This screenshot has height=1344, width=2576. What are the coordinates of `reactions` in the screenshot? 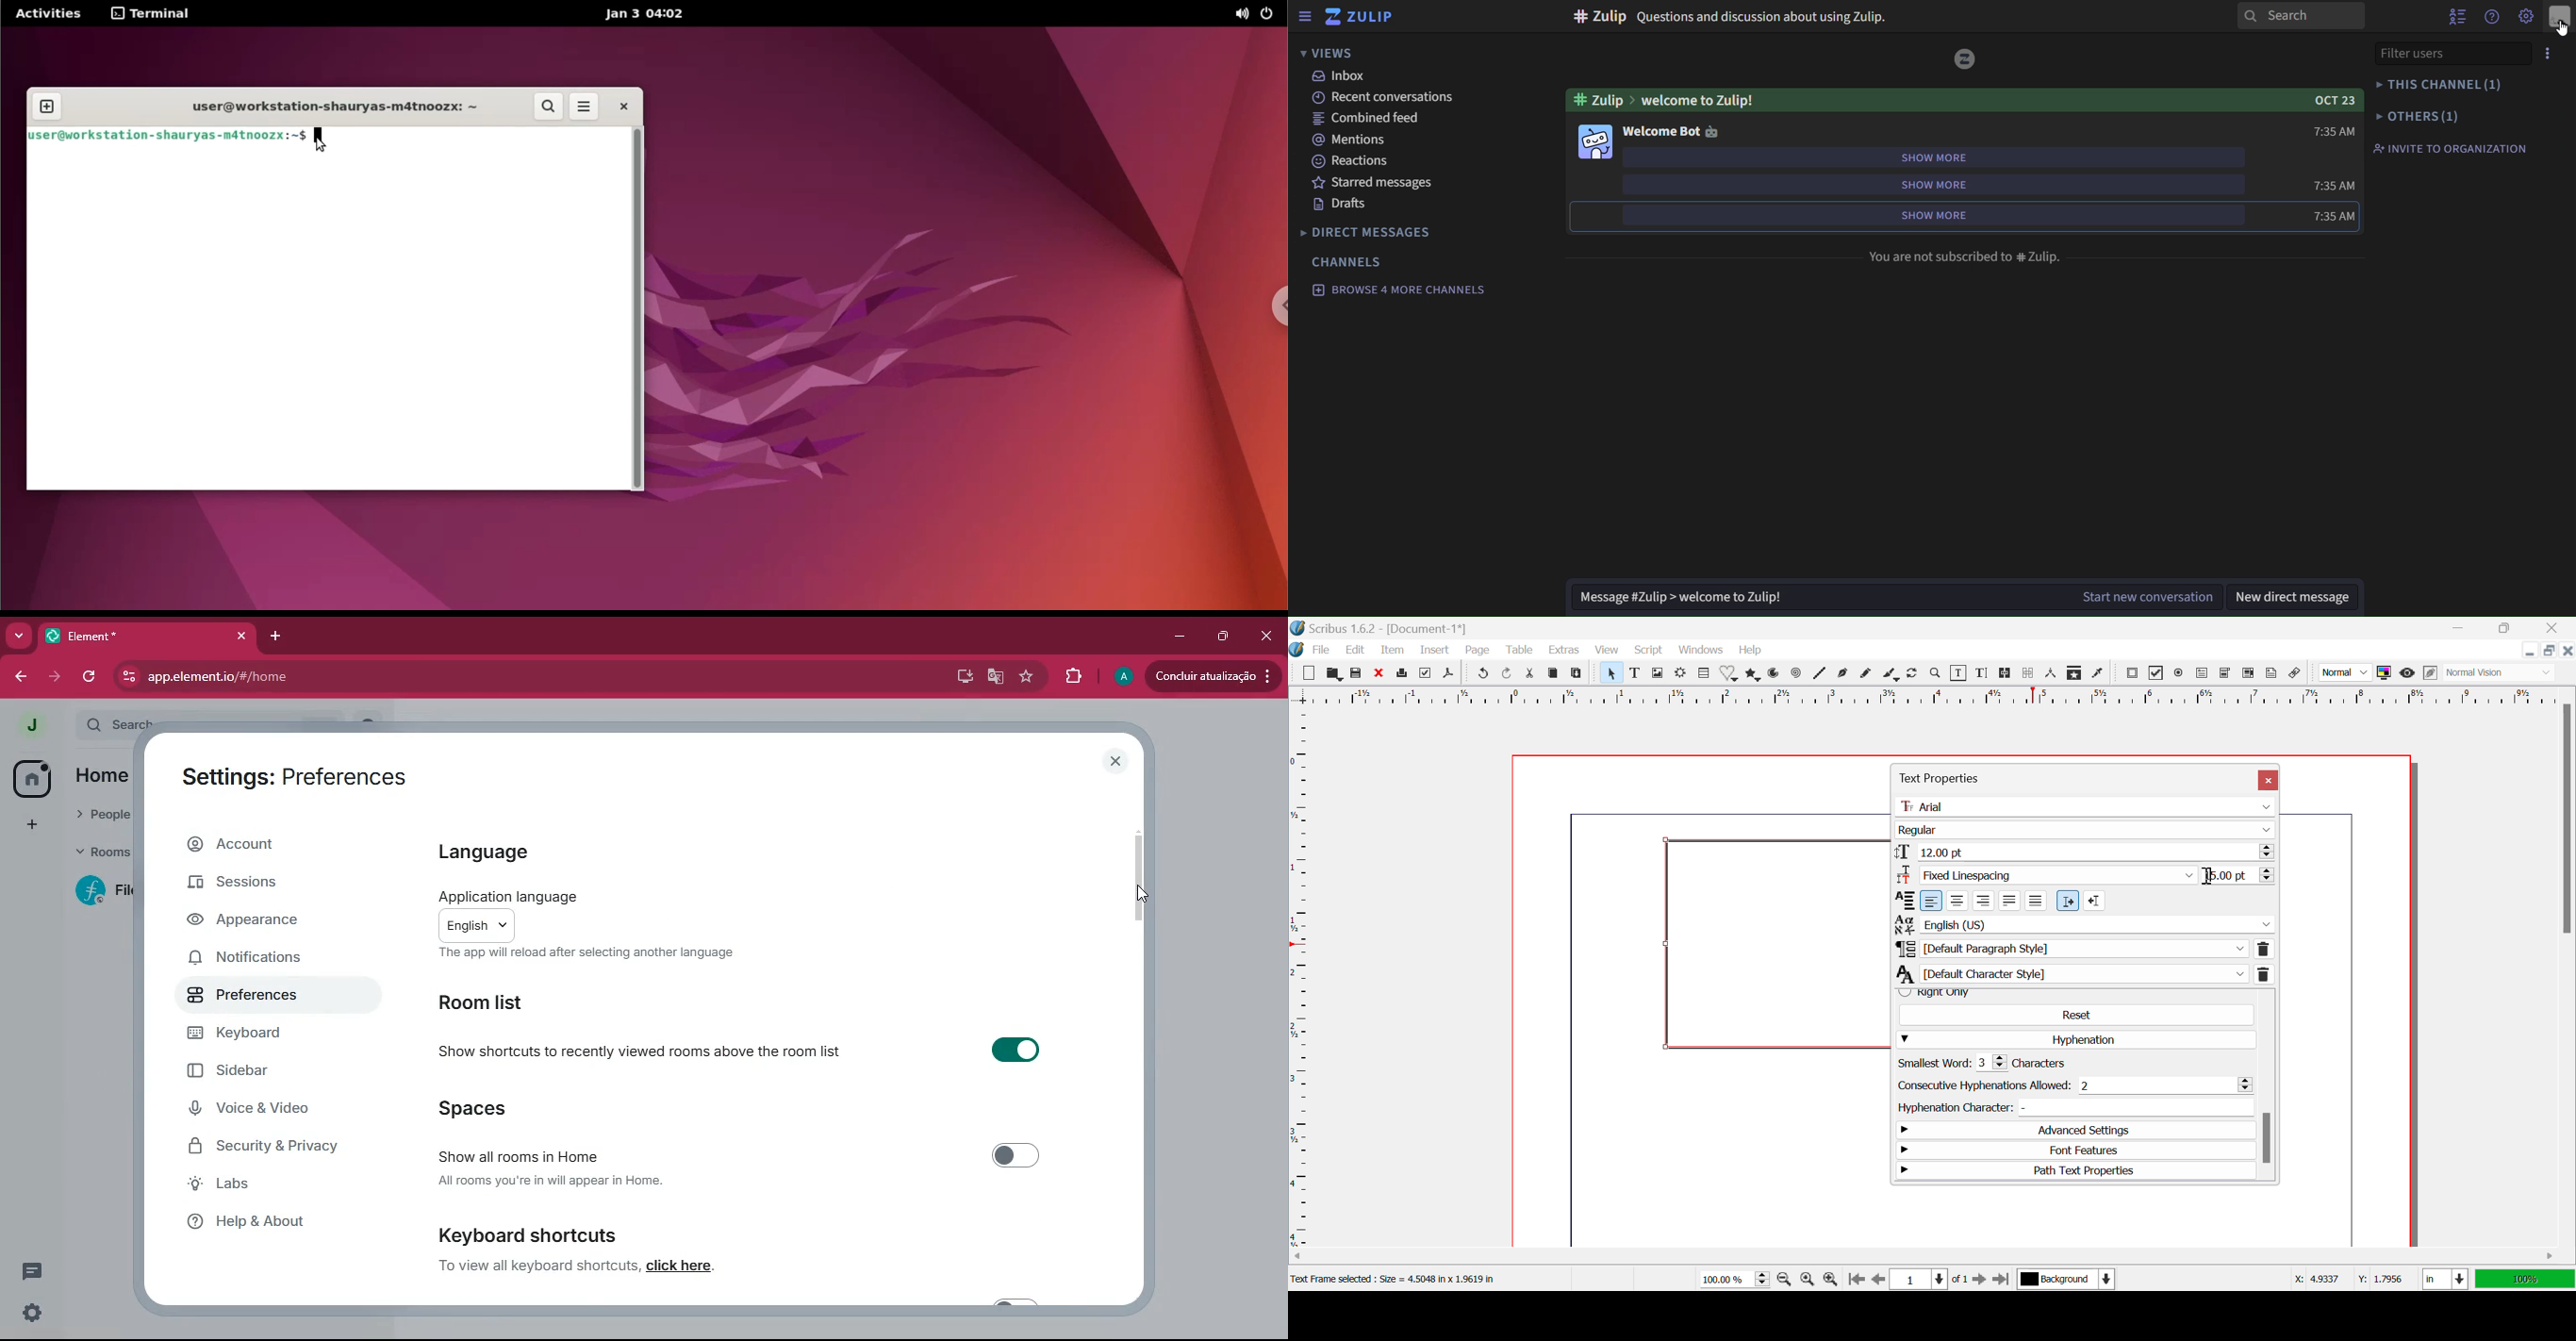 It's located at (1348, 161).